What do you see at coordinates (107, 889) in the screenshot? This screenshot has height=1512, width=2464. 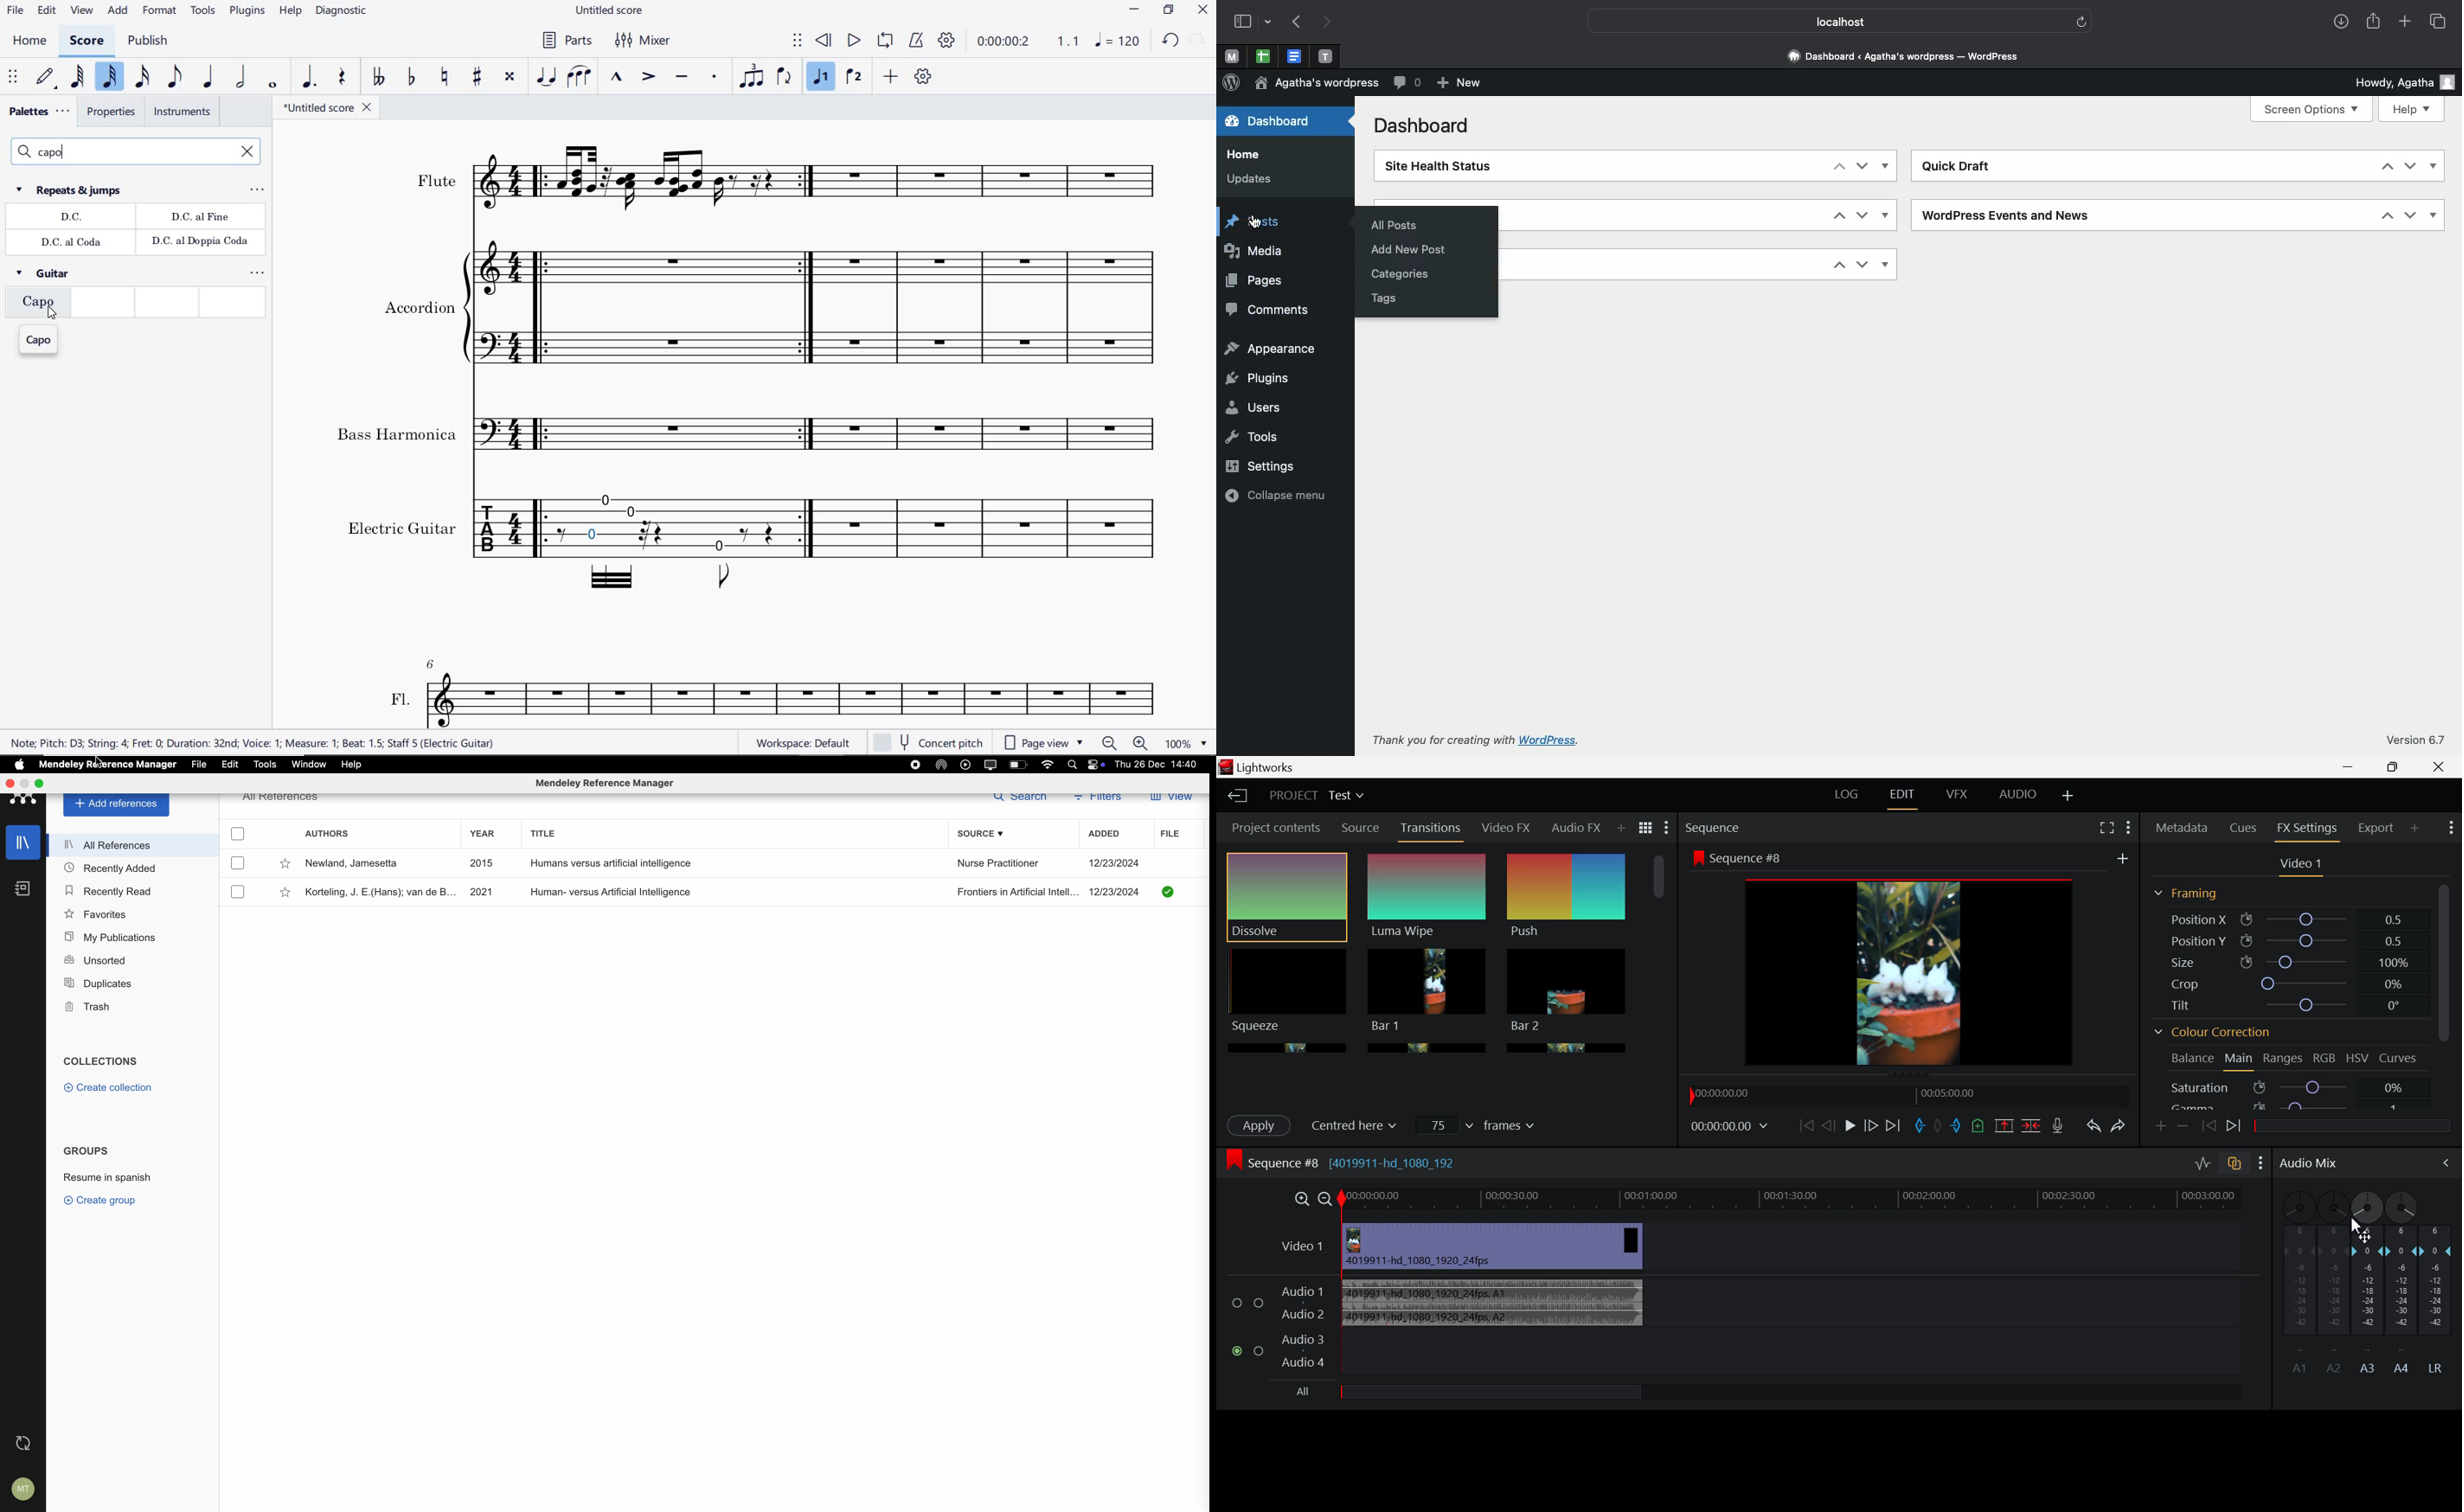 I see `recently read` at bounding box center [107, 889].